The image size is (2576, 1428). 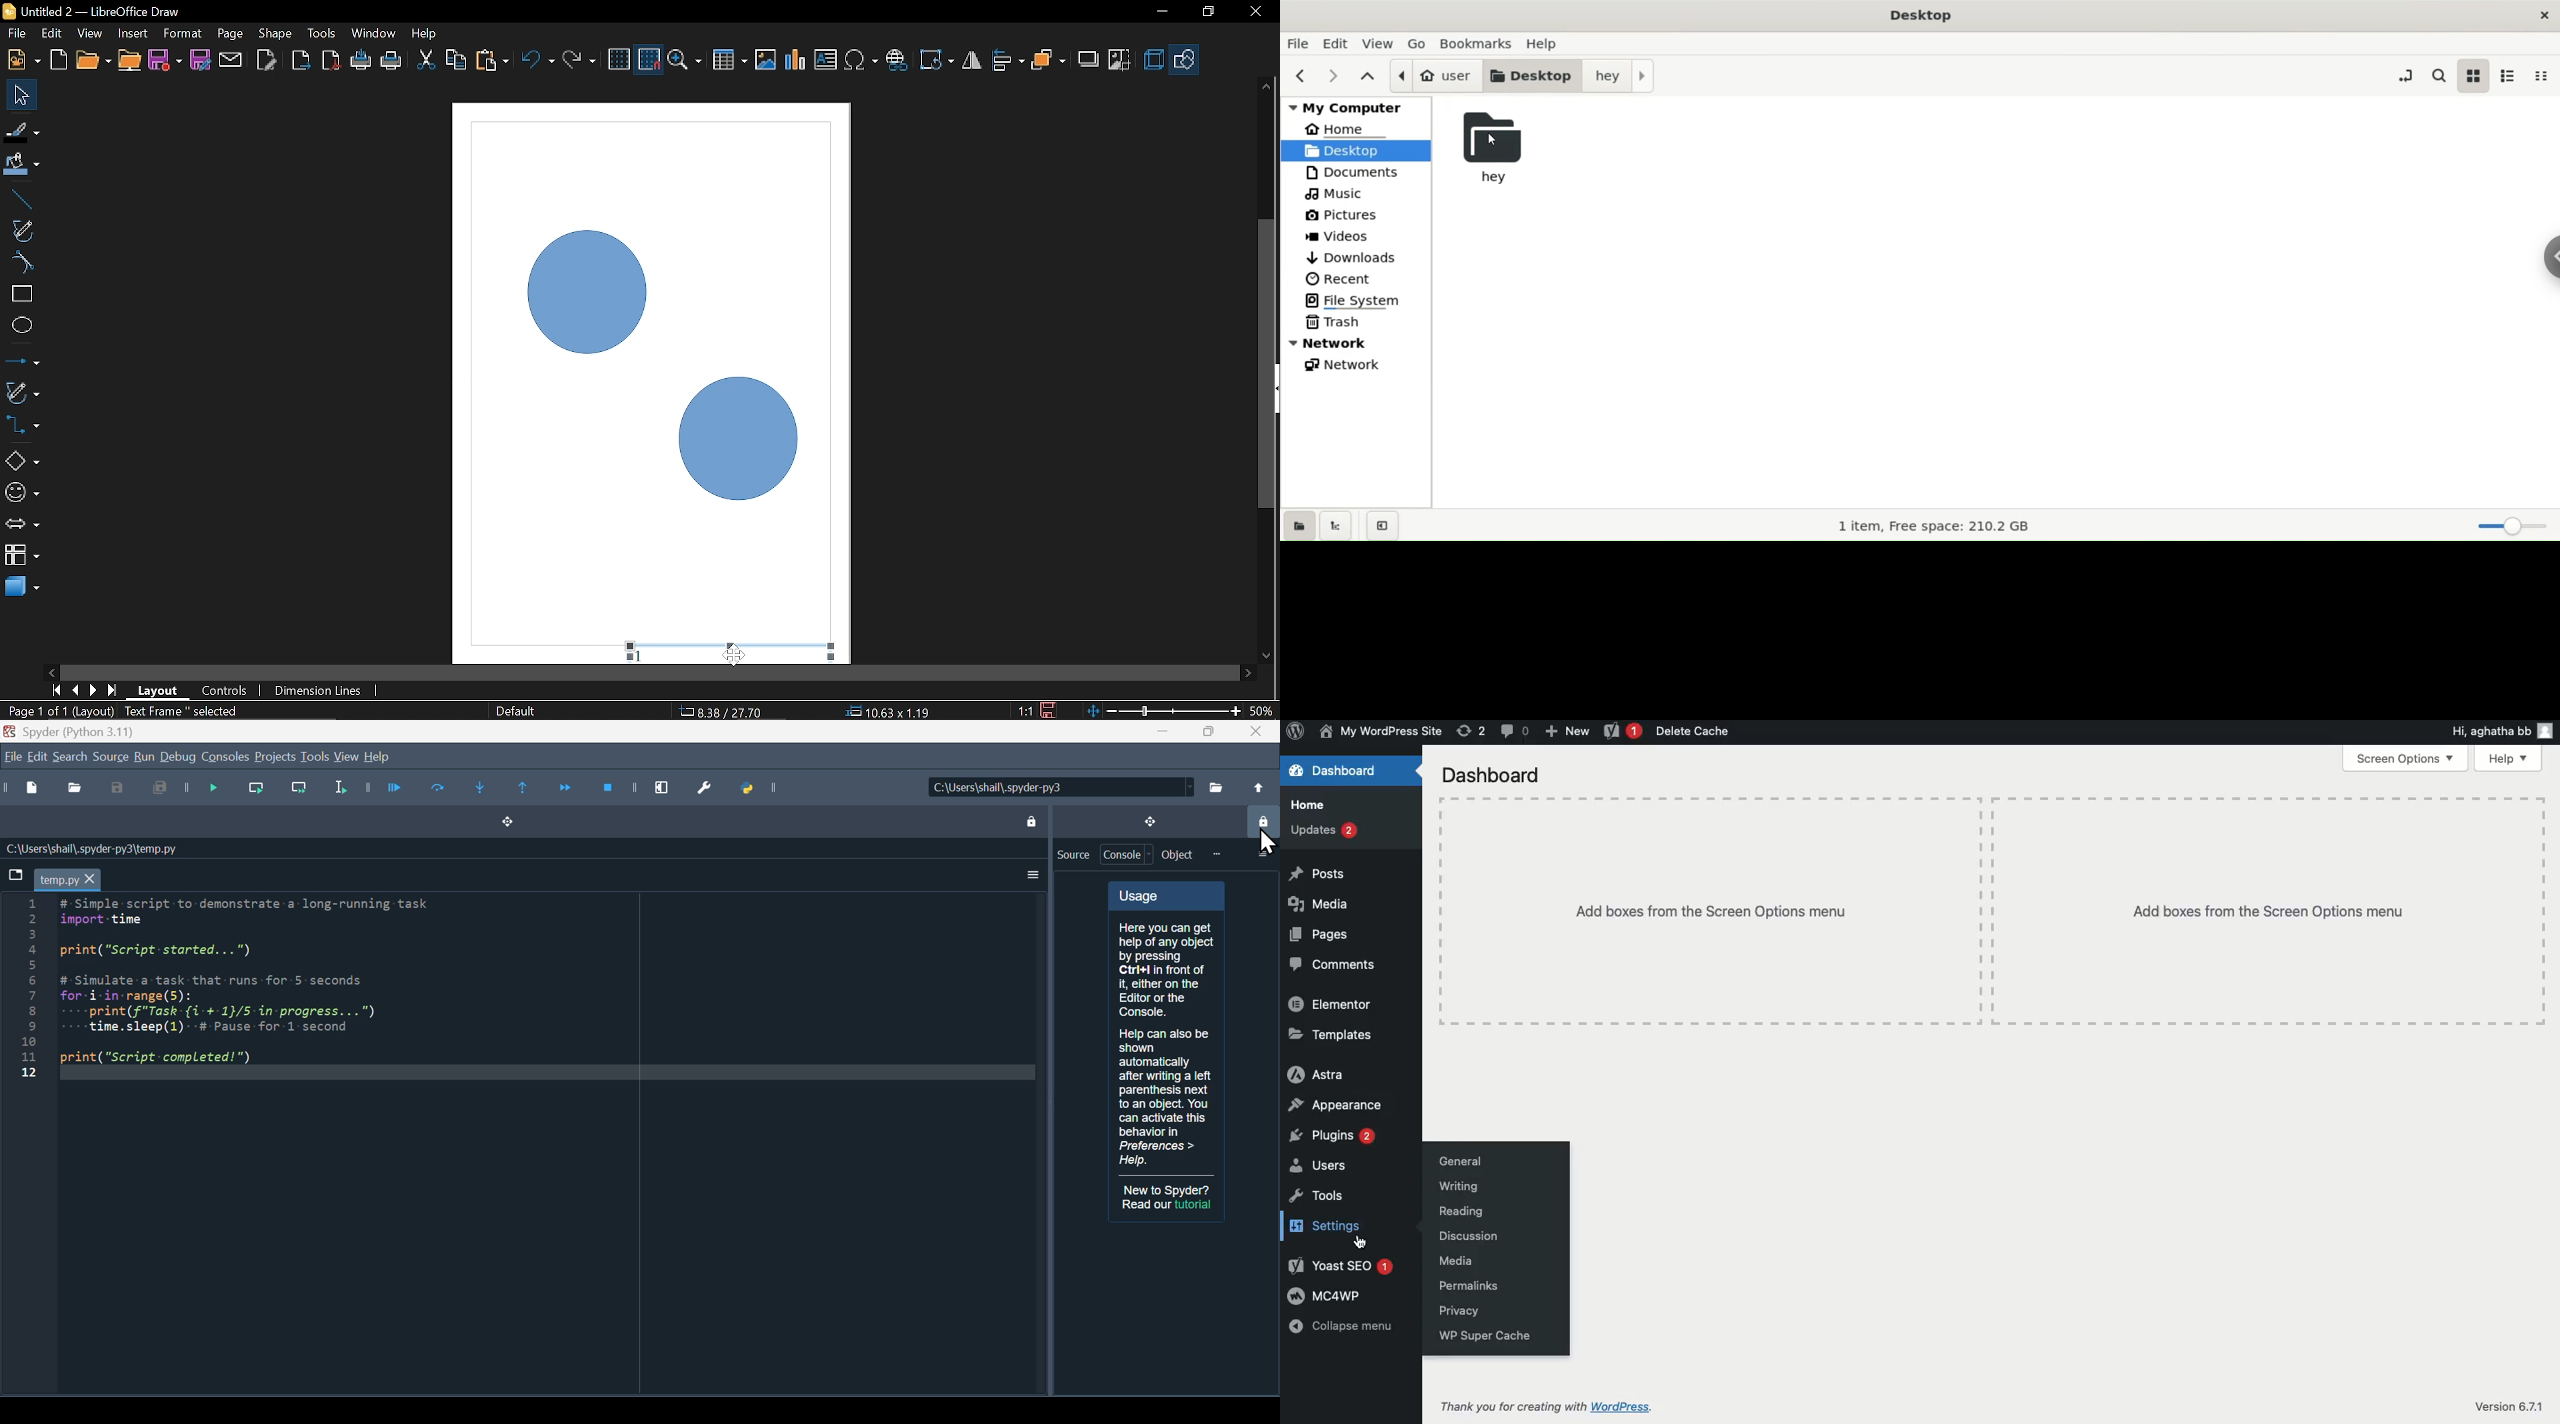 I want to click on Align, so click(x=1009, y=61).